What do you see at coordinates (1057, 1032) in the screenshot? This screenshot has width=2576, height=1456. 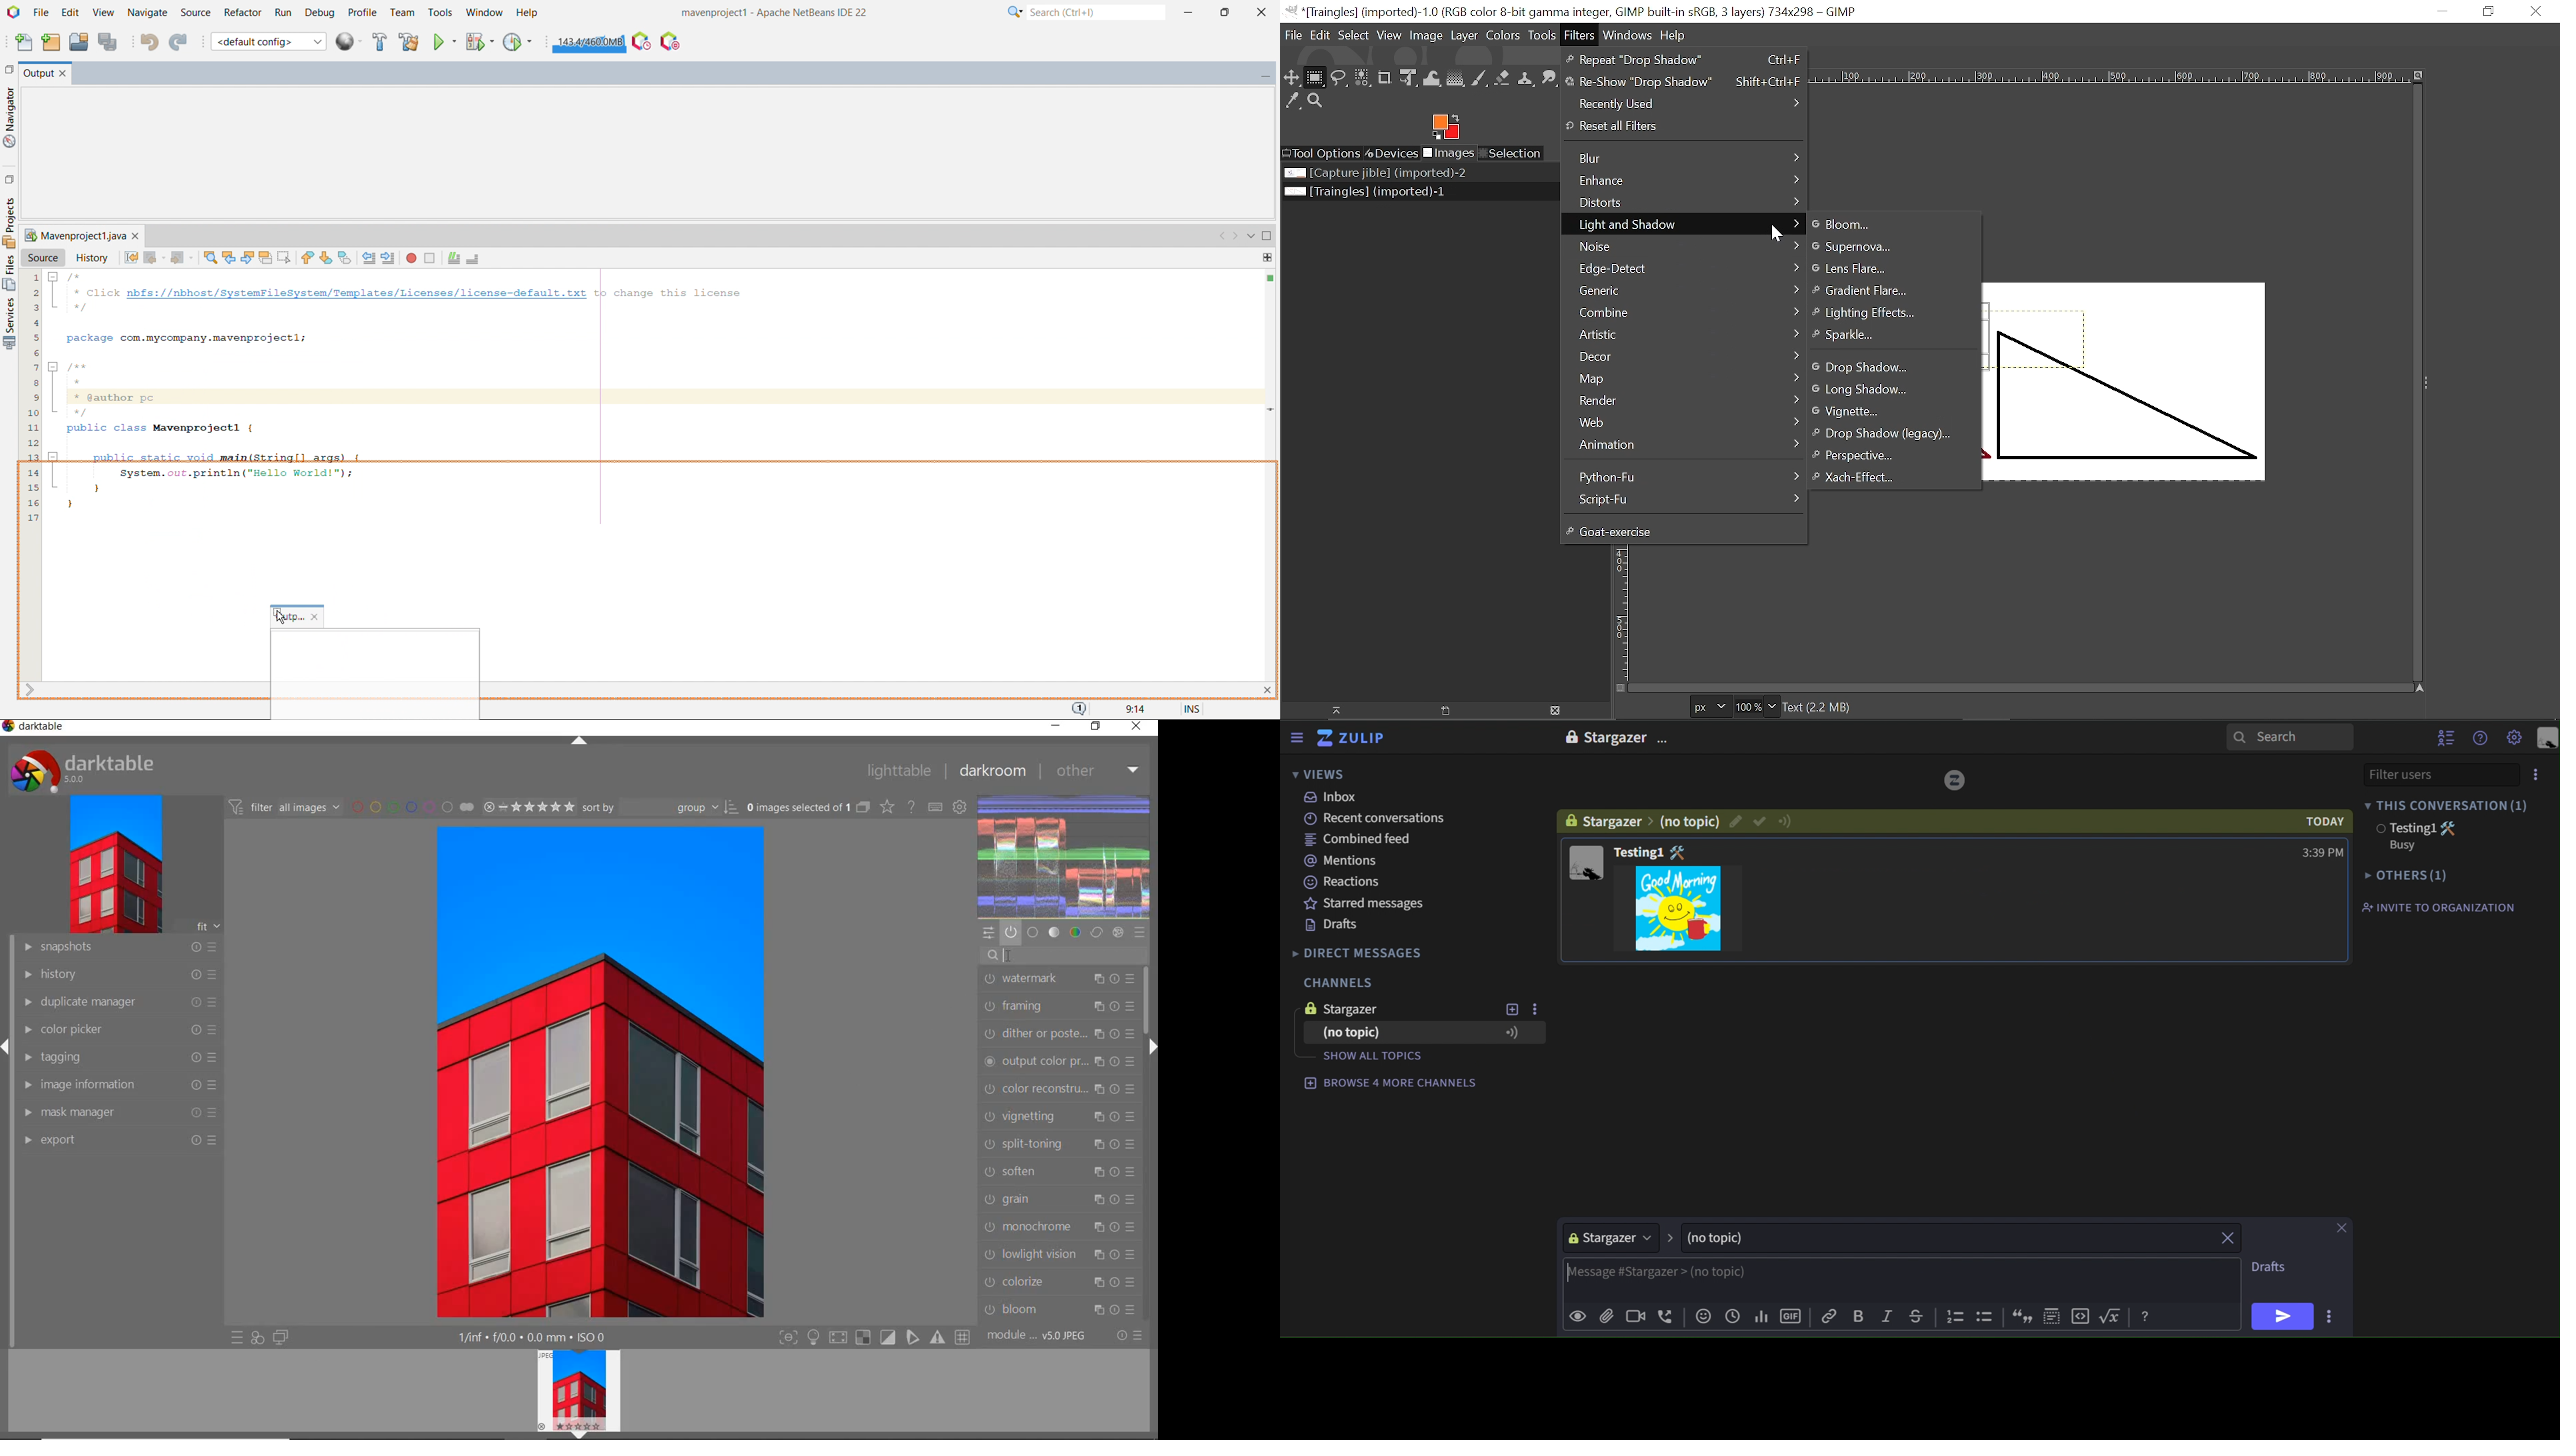 I see `dither or paste` at bounding box center [1057, 1032].